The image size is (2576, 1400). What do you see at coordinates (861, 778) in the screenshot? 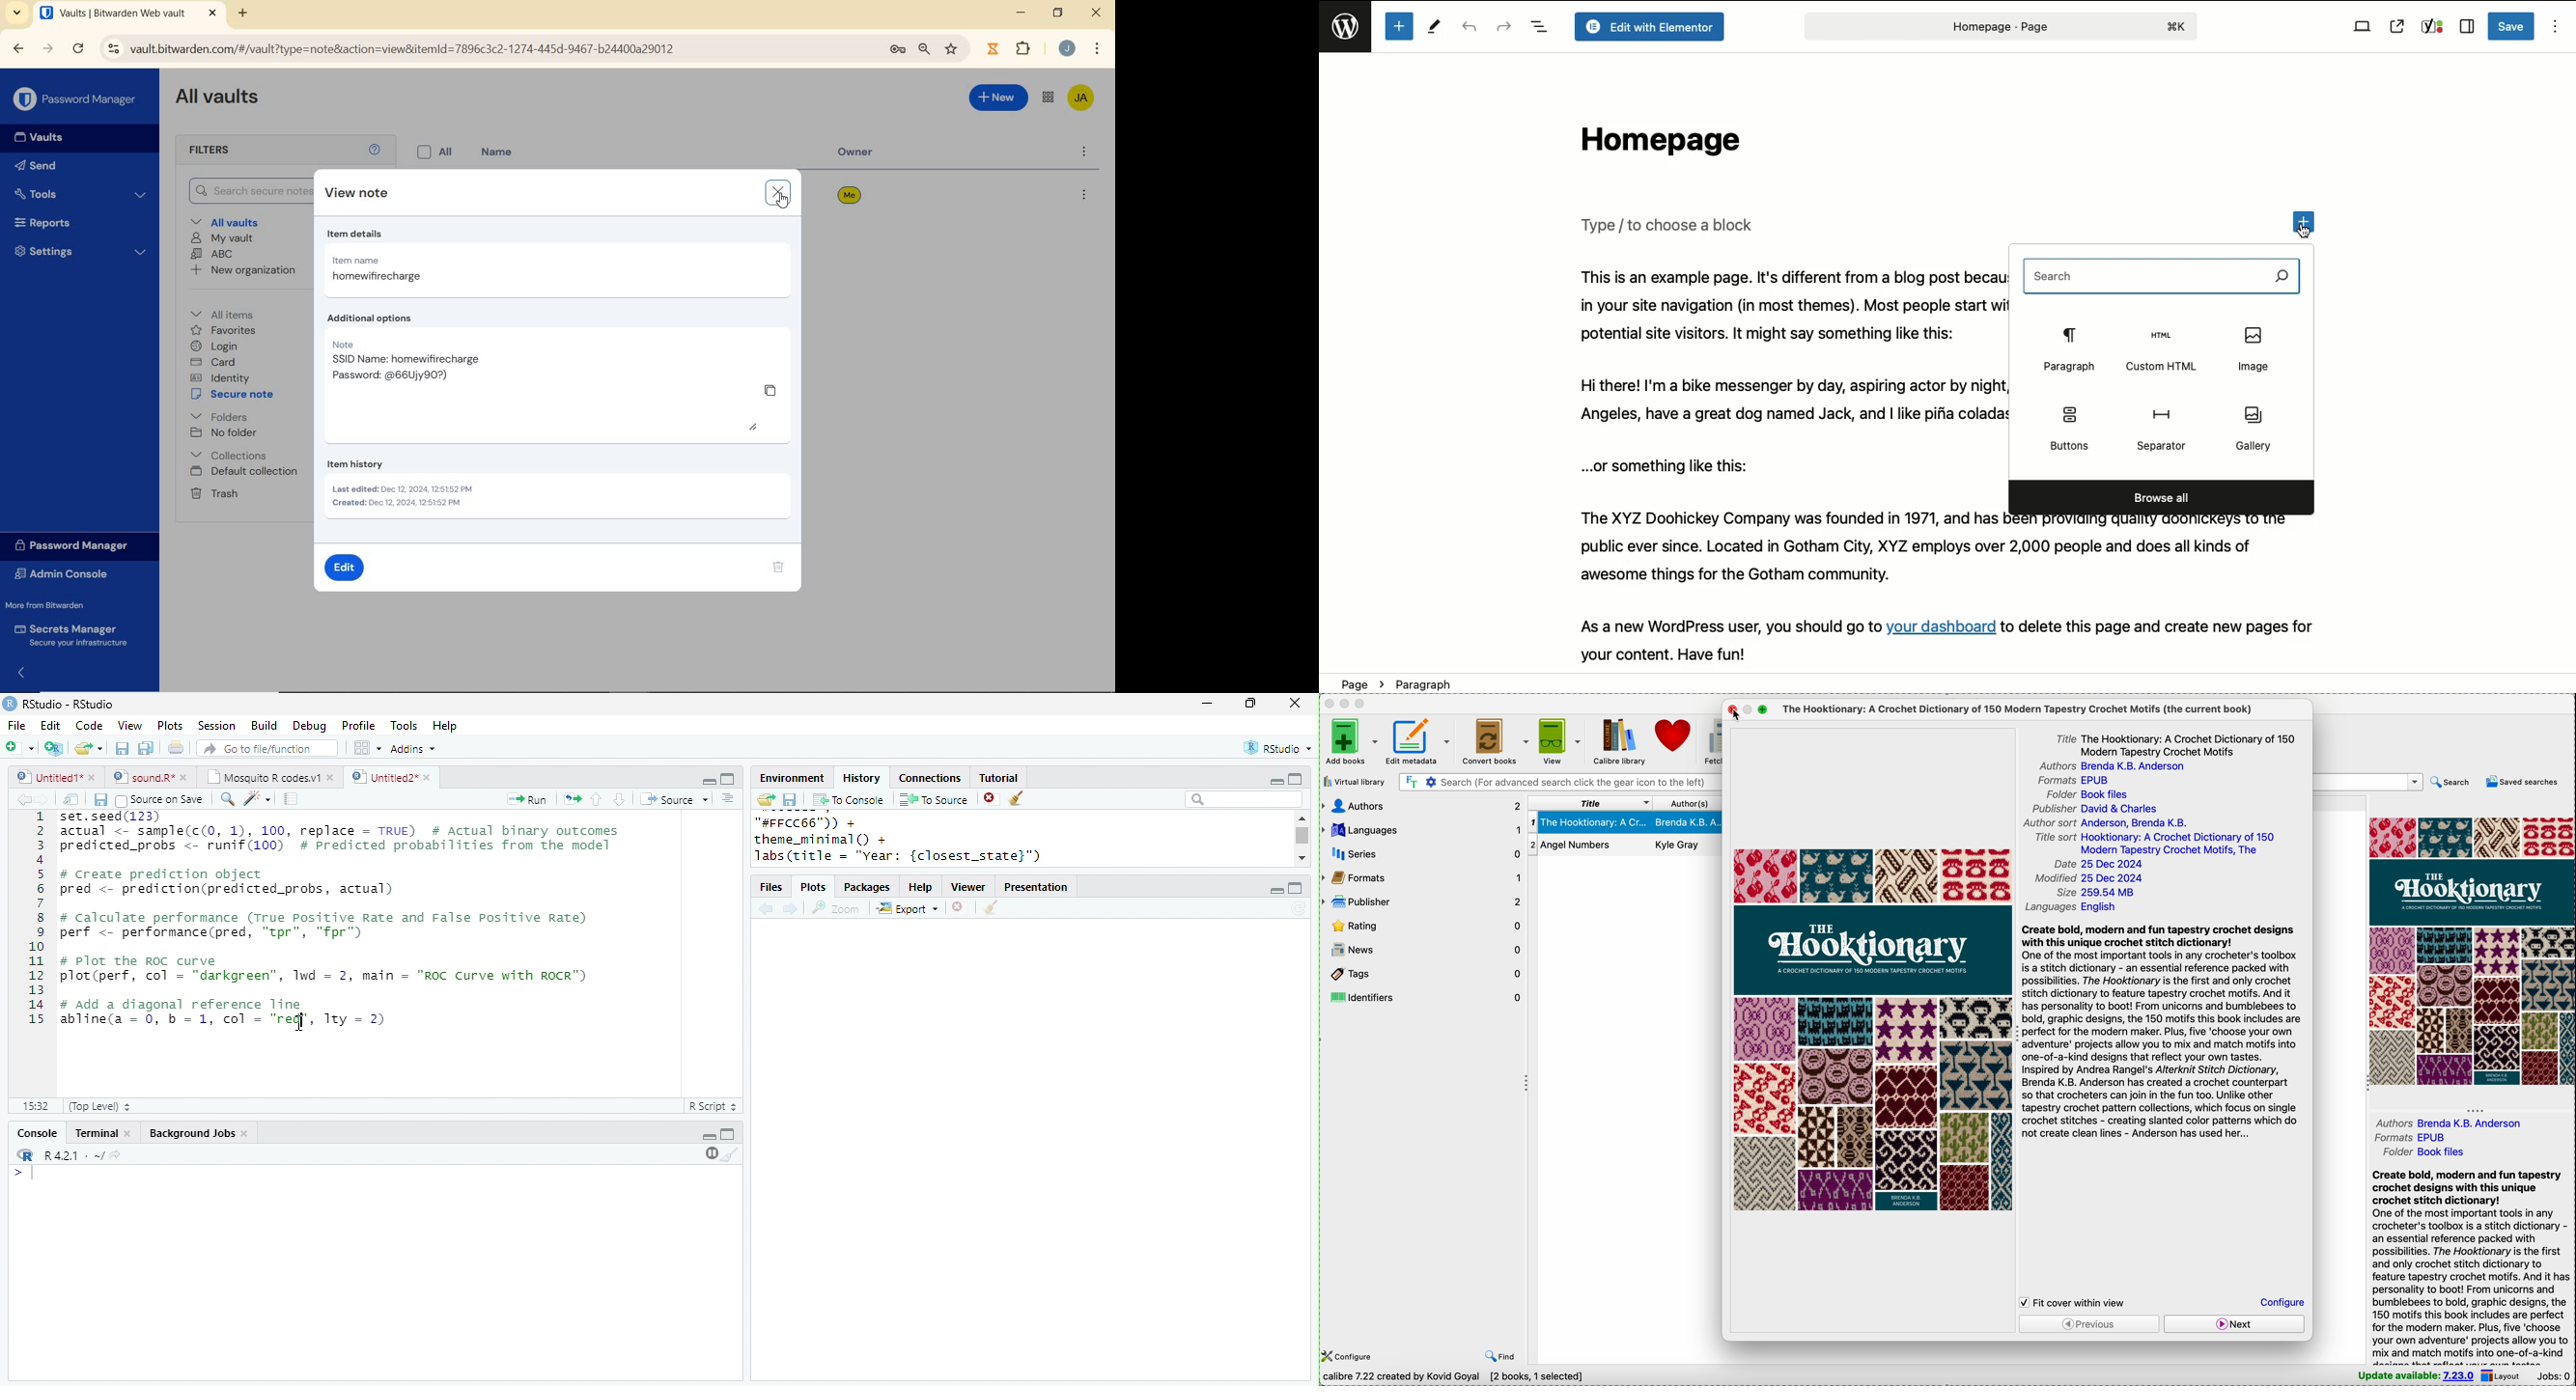
I see `History` at bounding box center [861, 778].